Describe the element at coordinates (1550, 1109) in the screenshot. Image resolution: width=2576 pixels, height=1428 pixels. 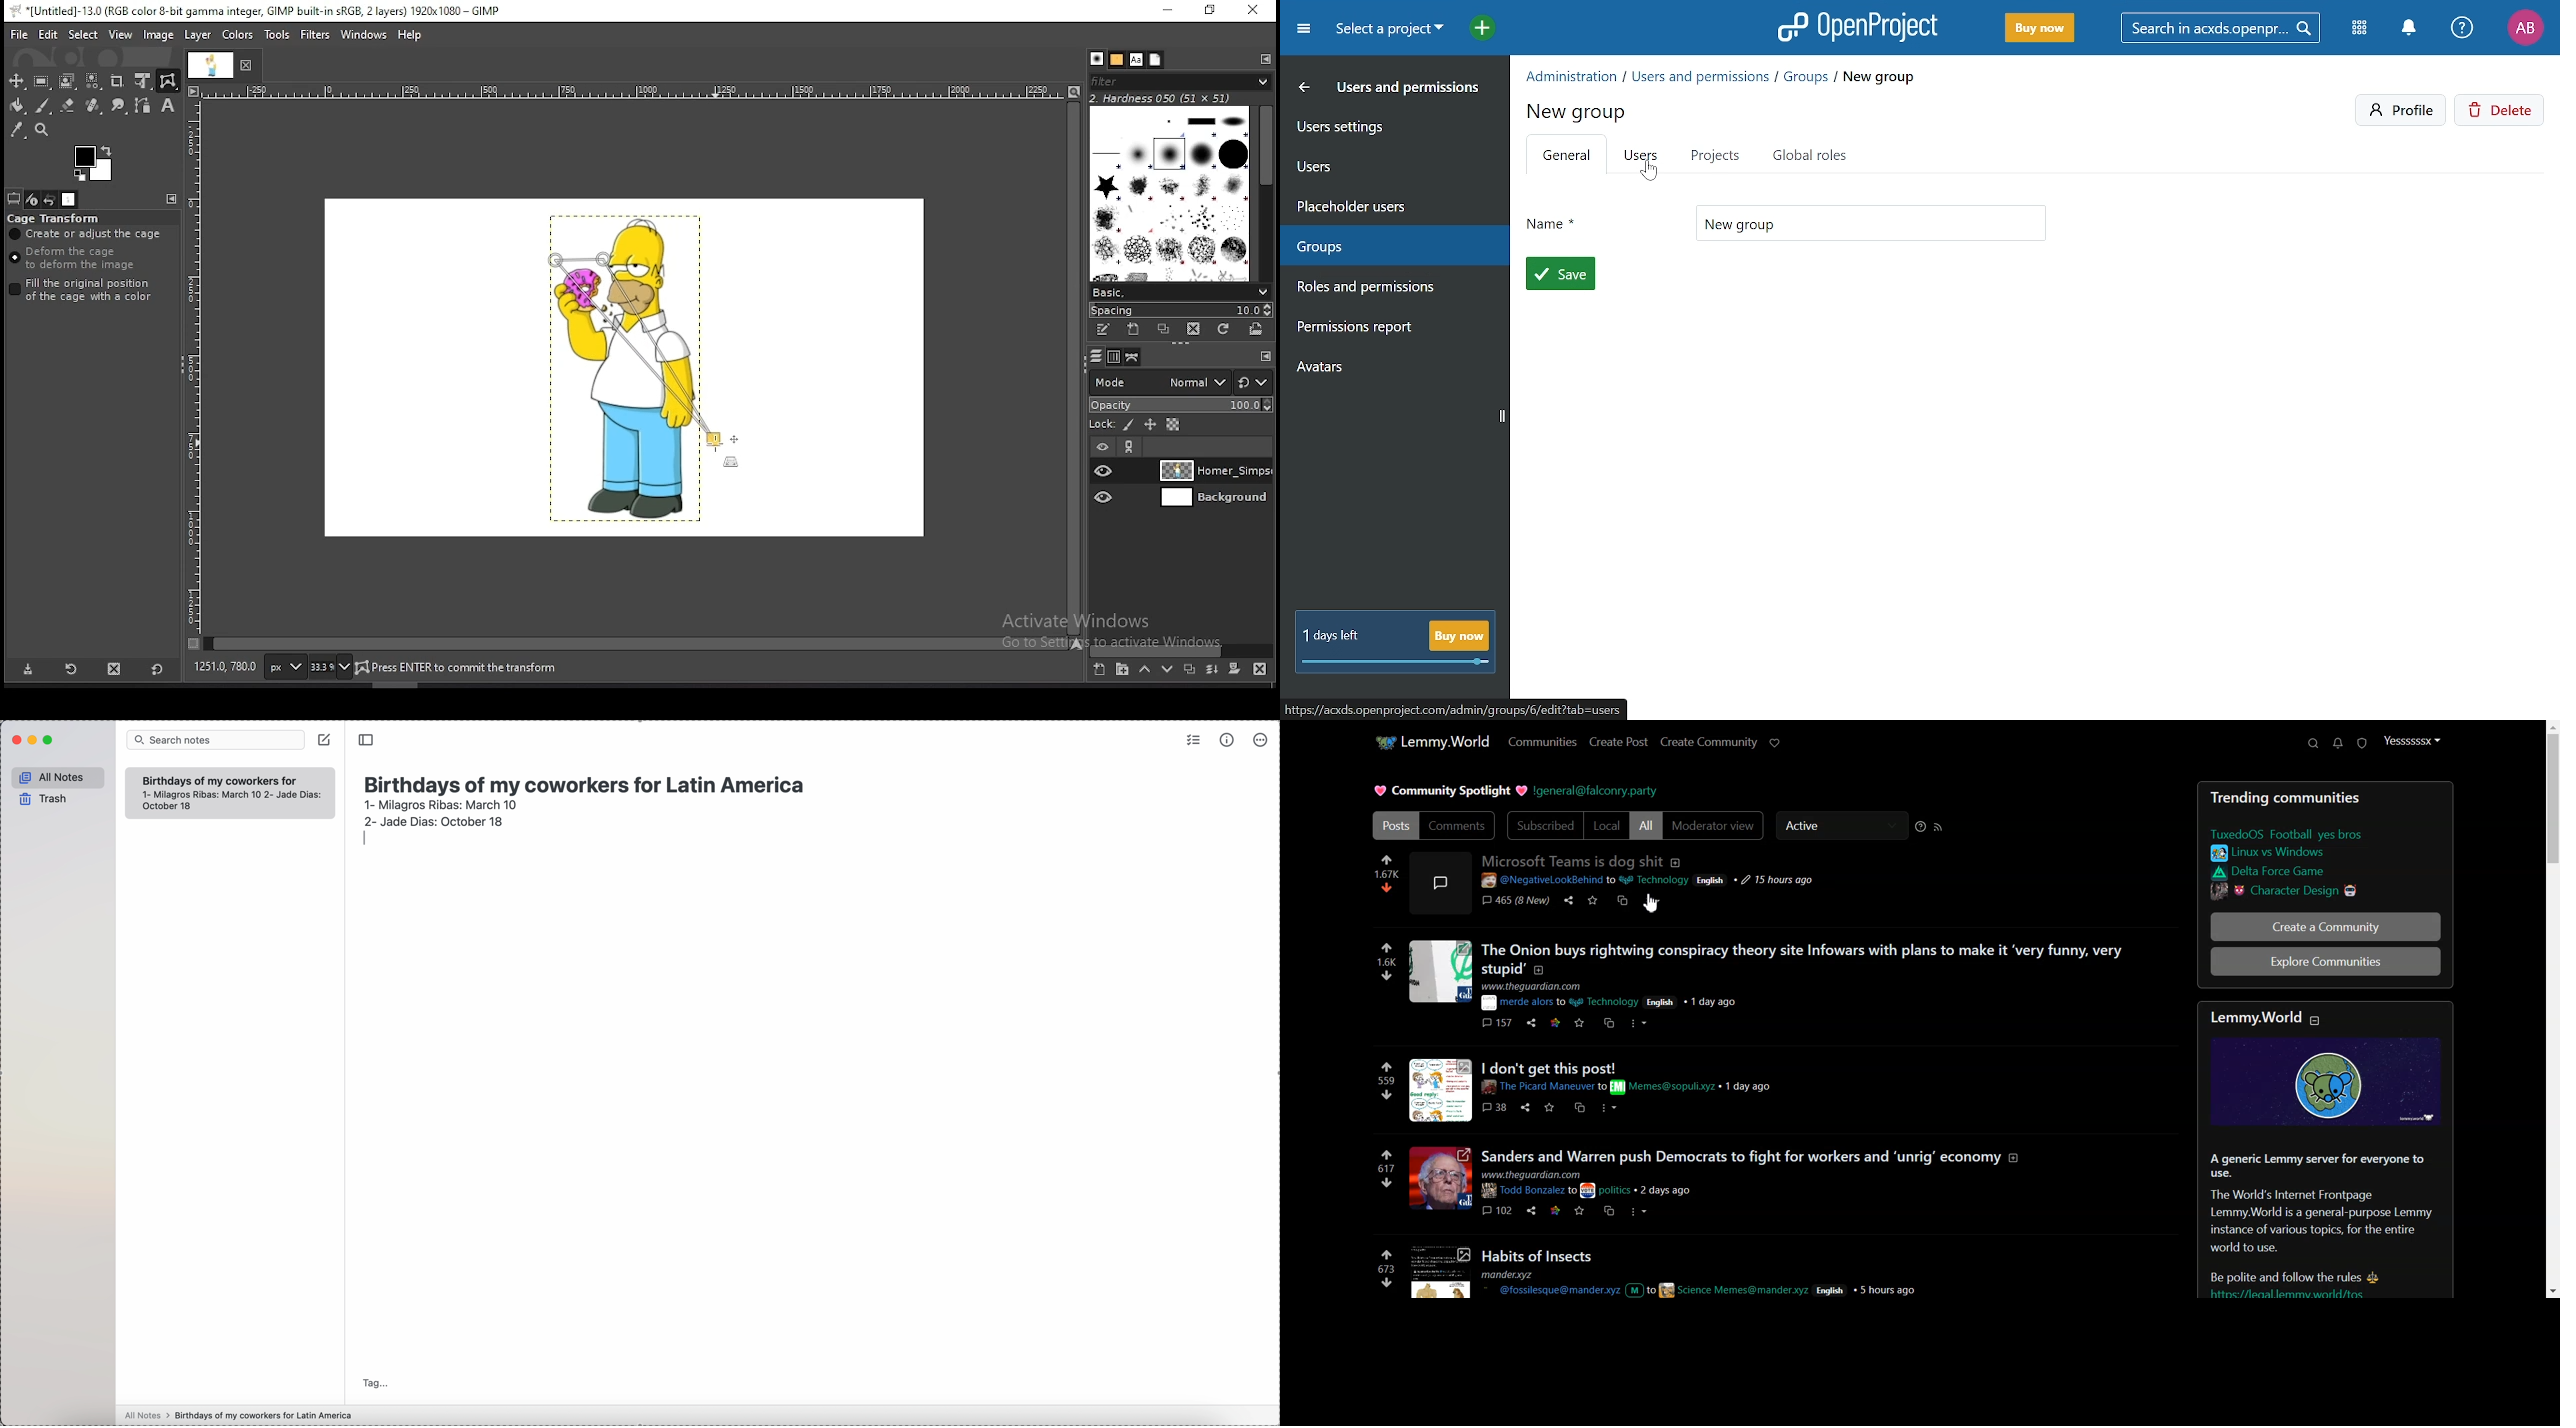
I see `save` at that location.